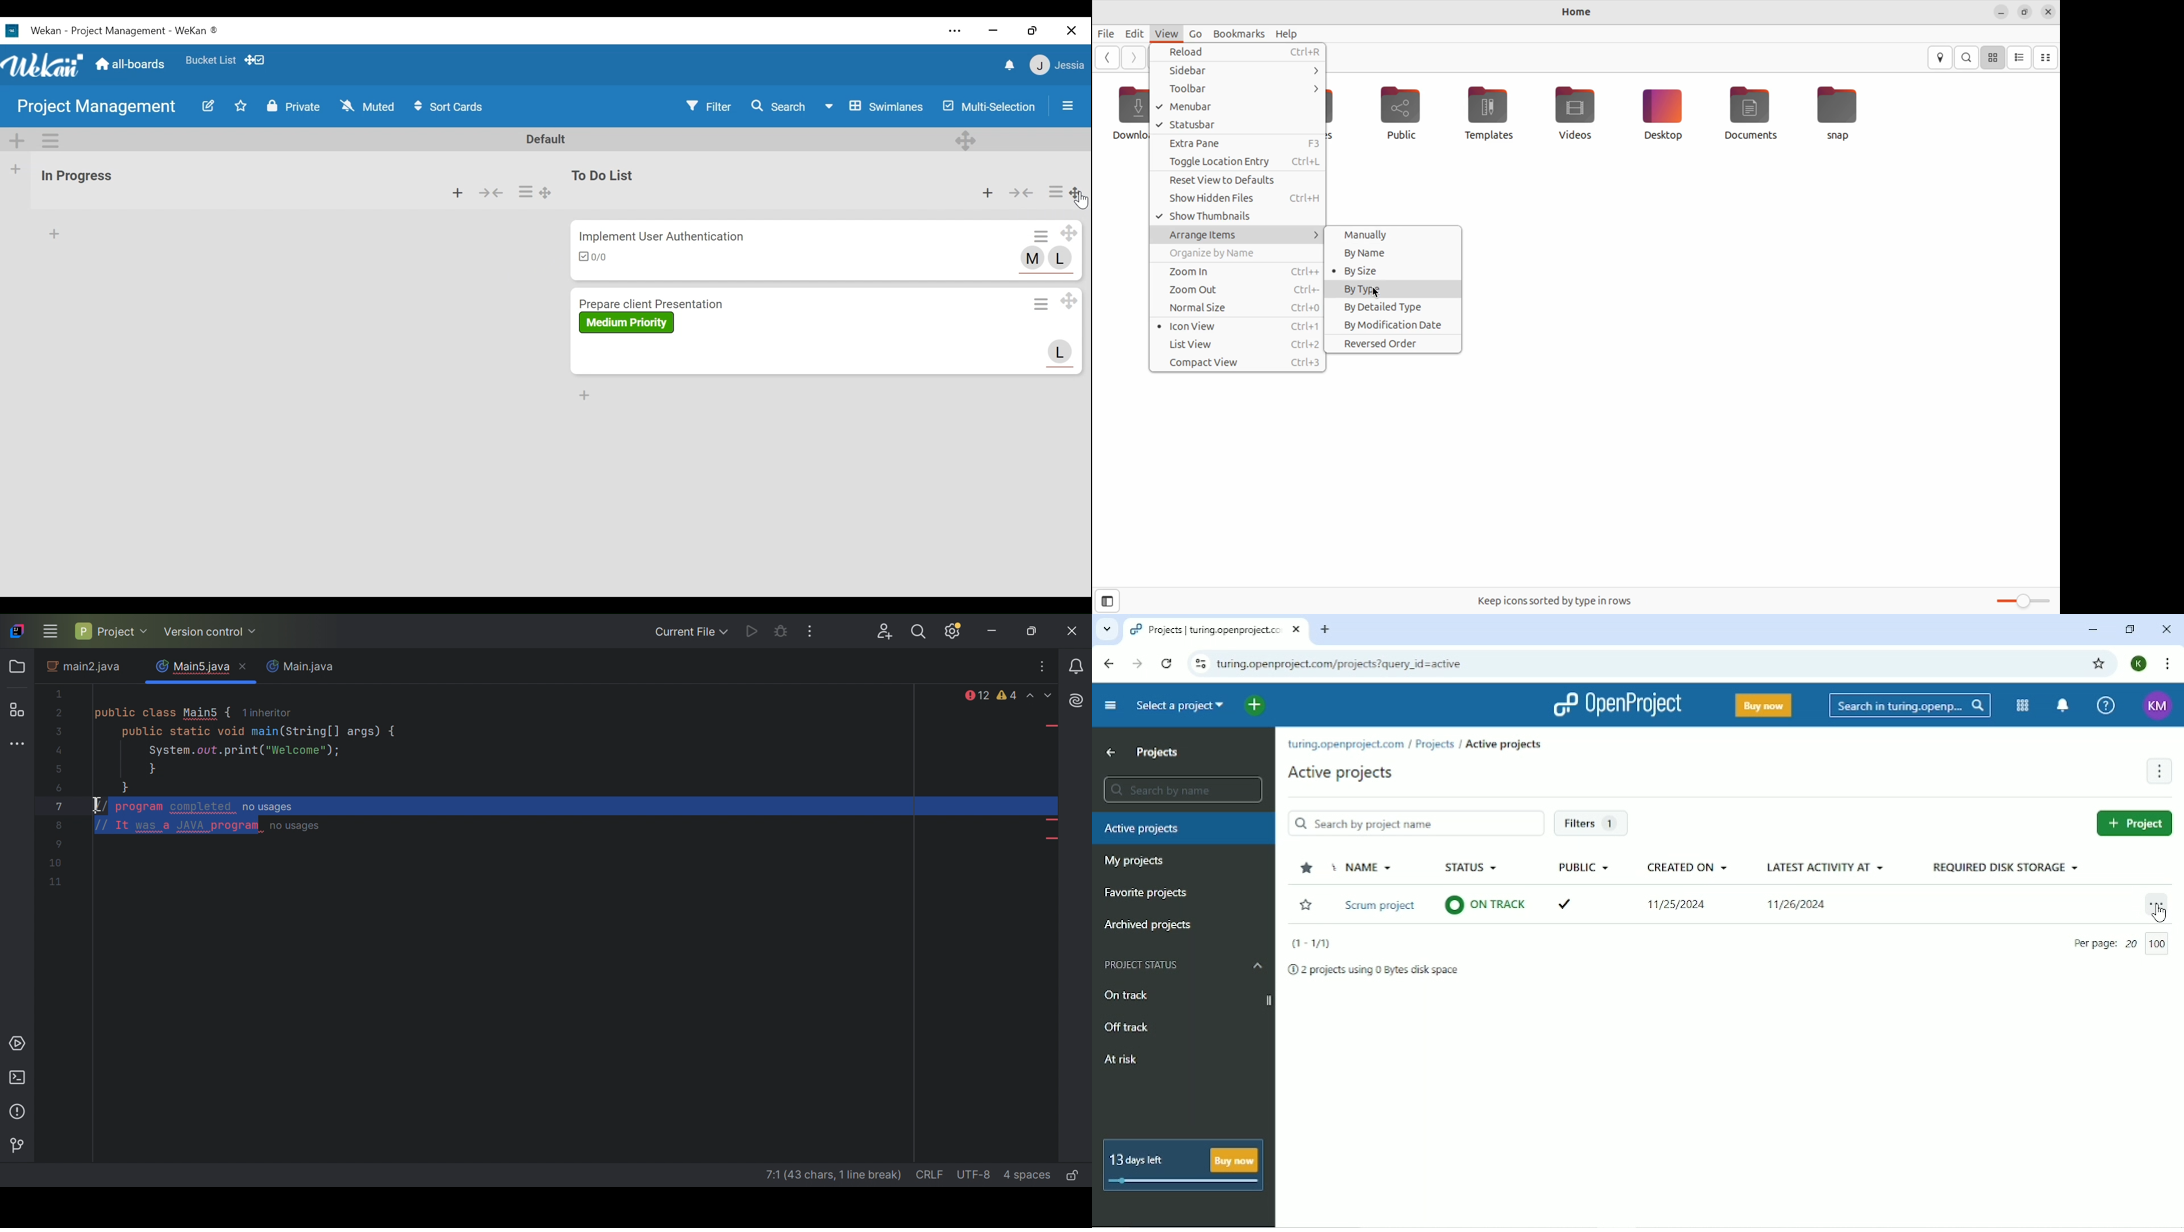  I want to click on Status, so click(1473, 868).